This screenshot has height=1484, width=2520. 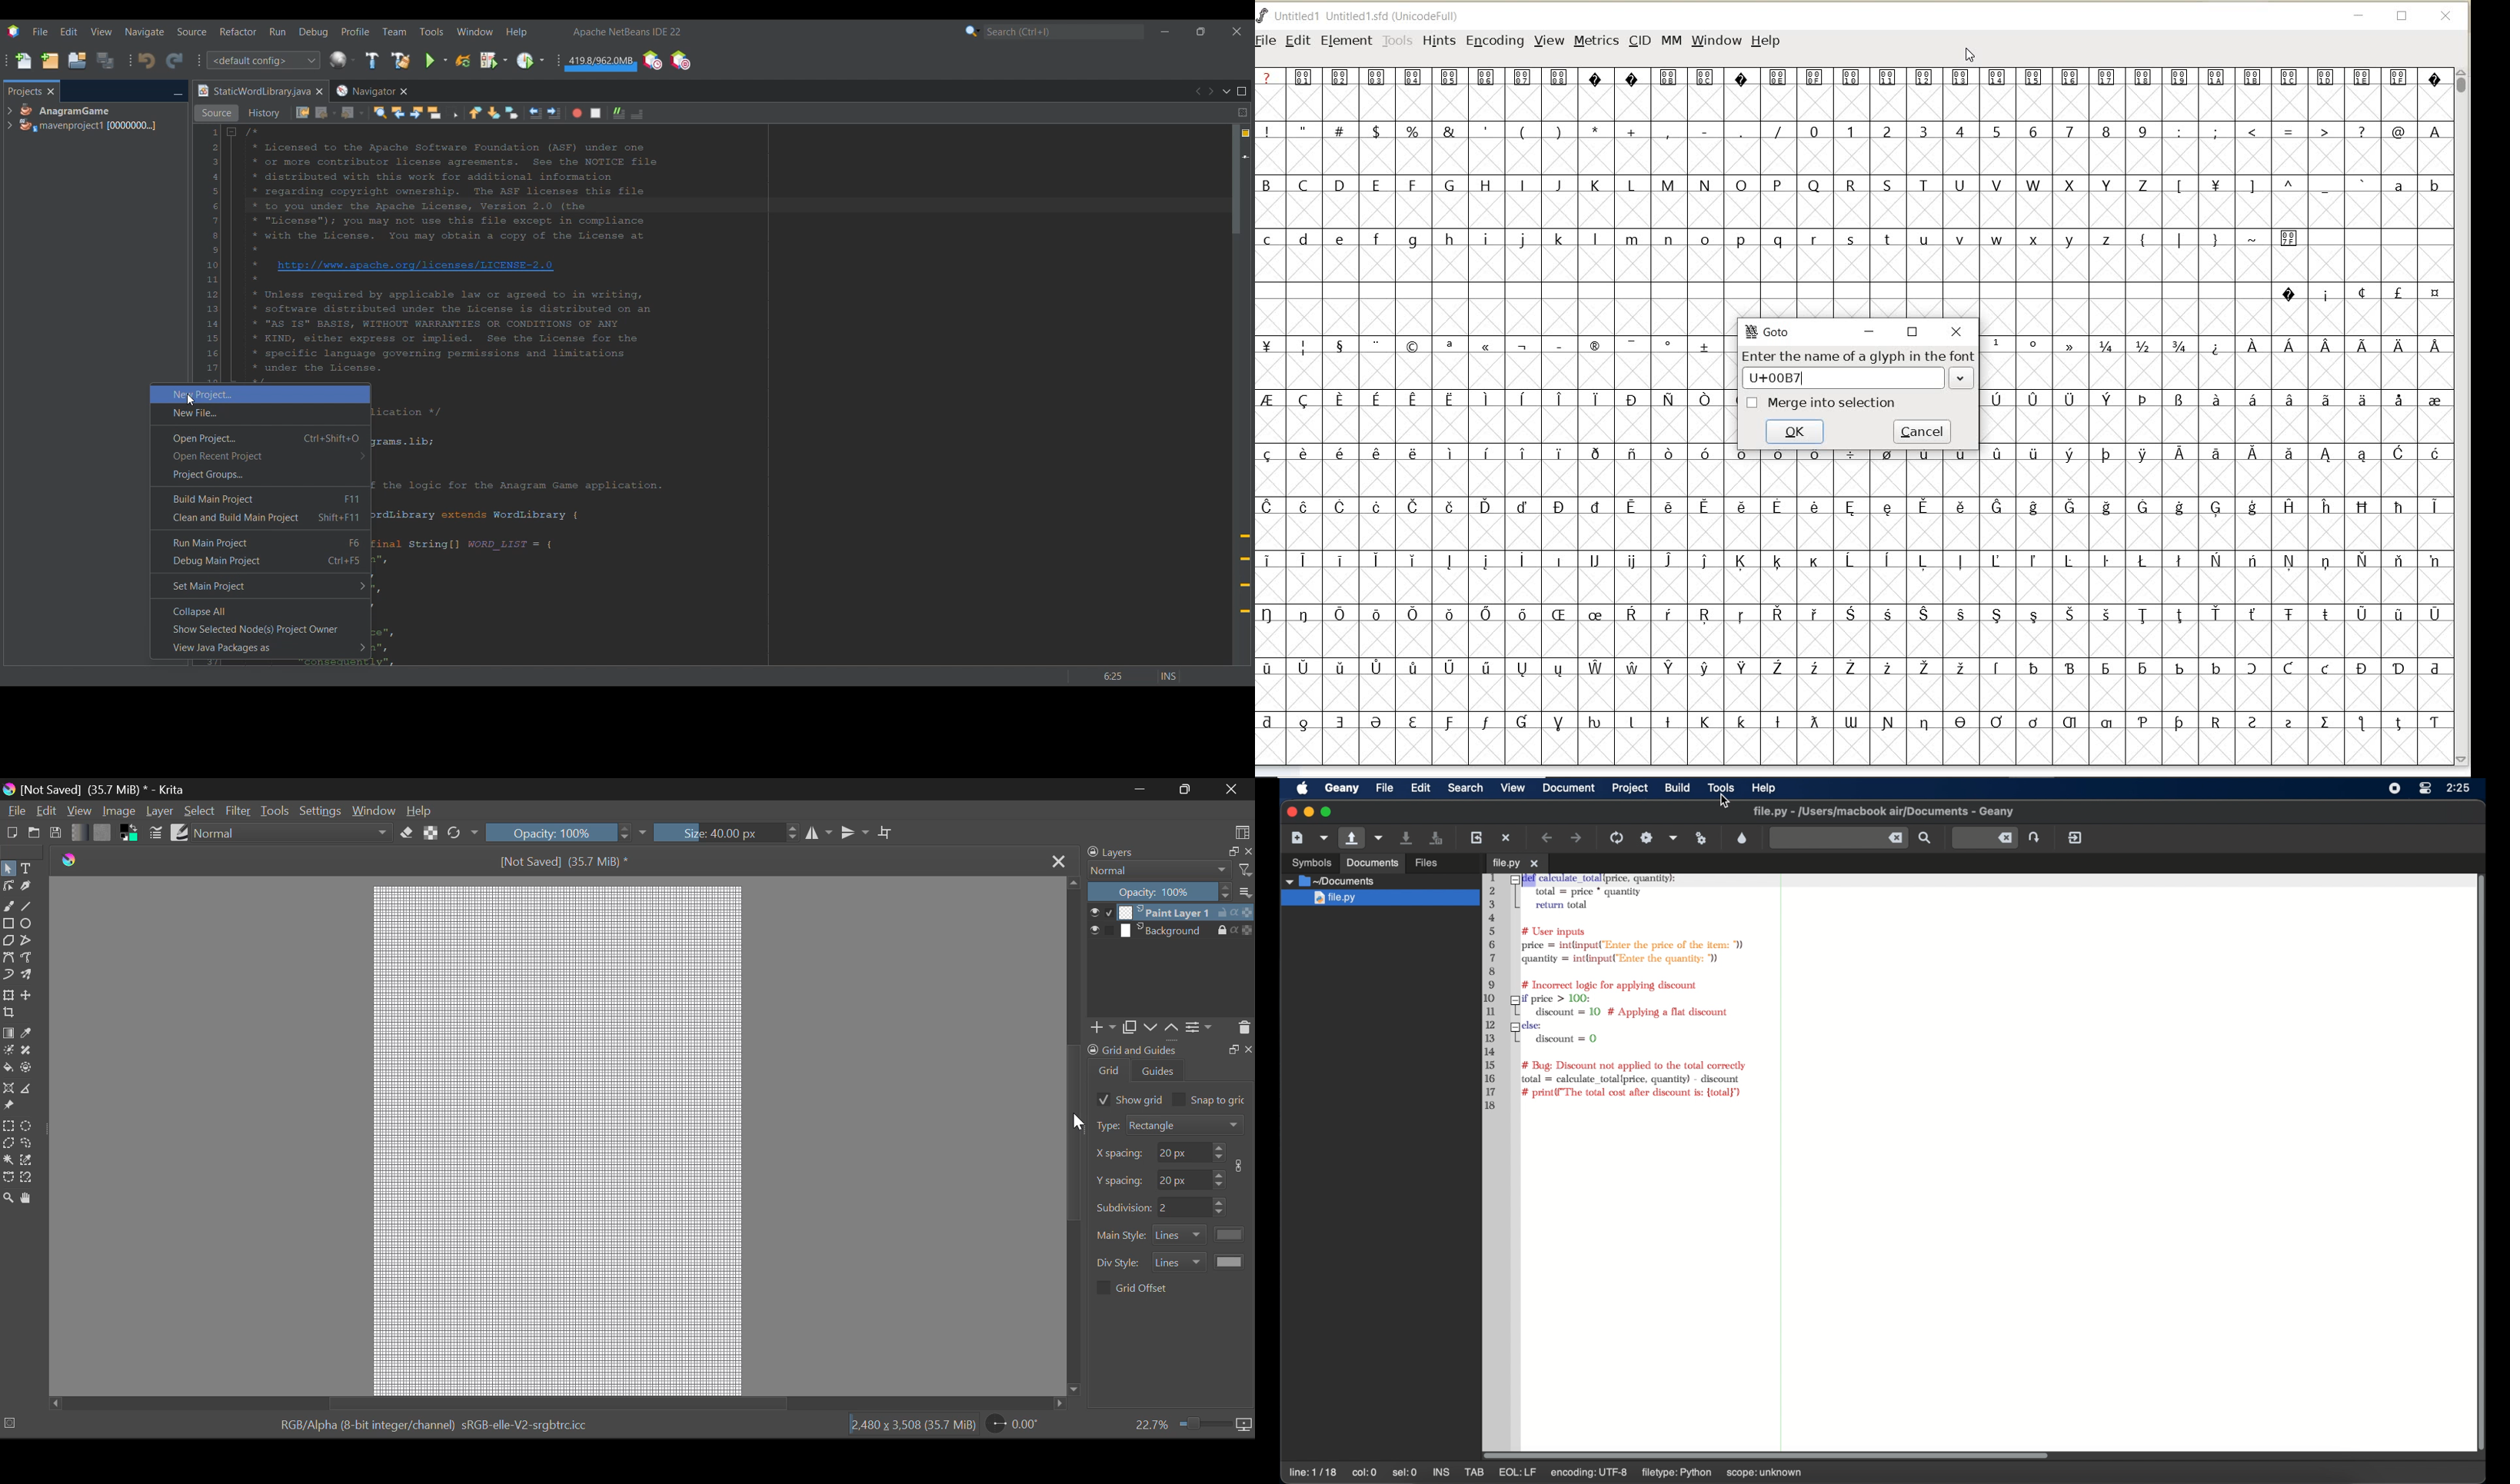 I want to click on Image, so click(x=118, y=811).